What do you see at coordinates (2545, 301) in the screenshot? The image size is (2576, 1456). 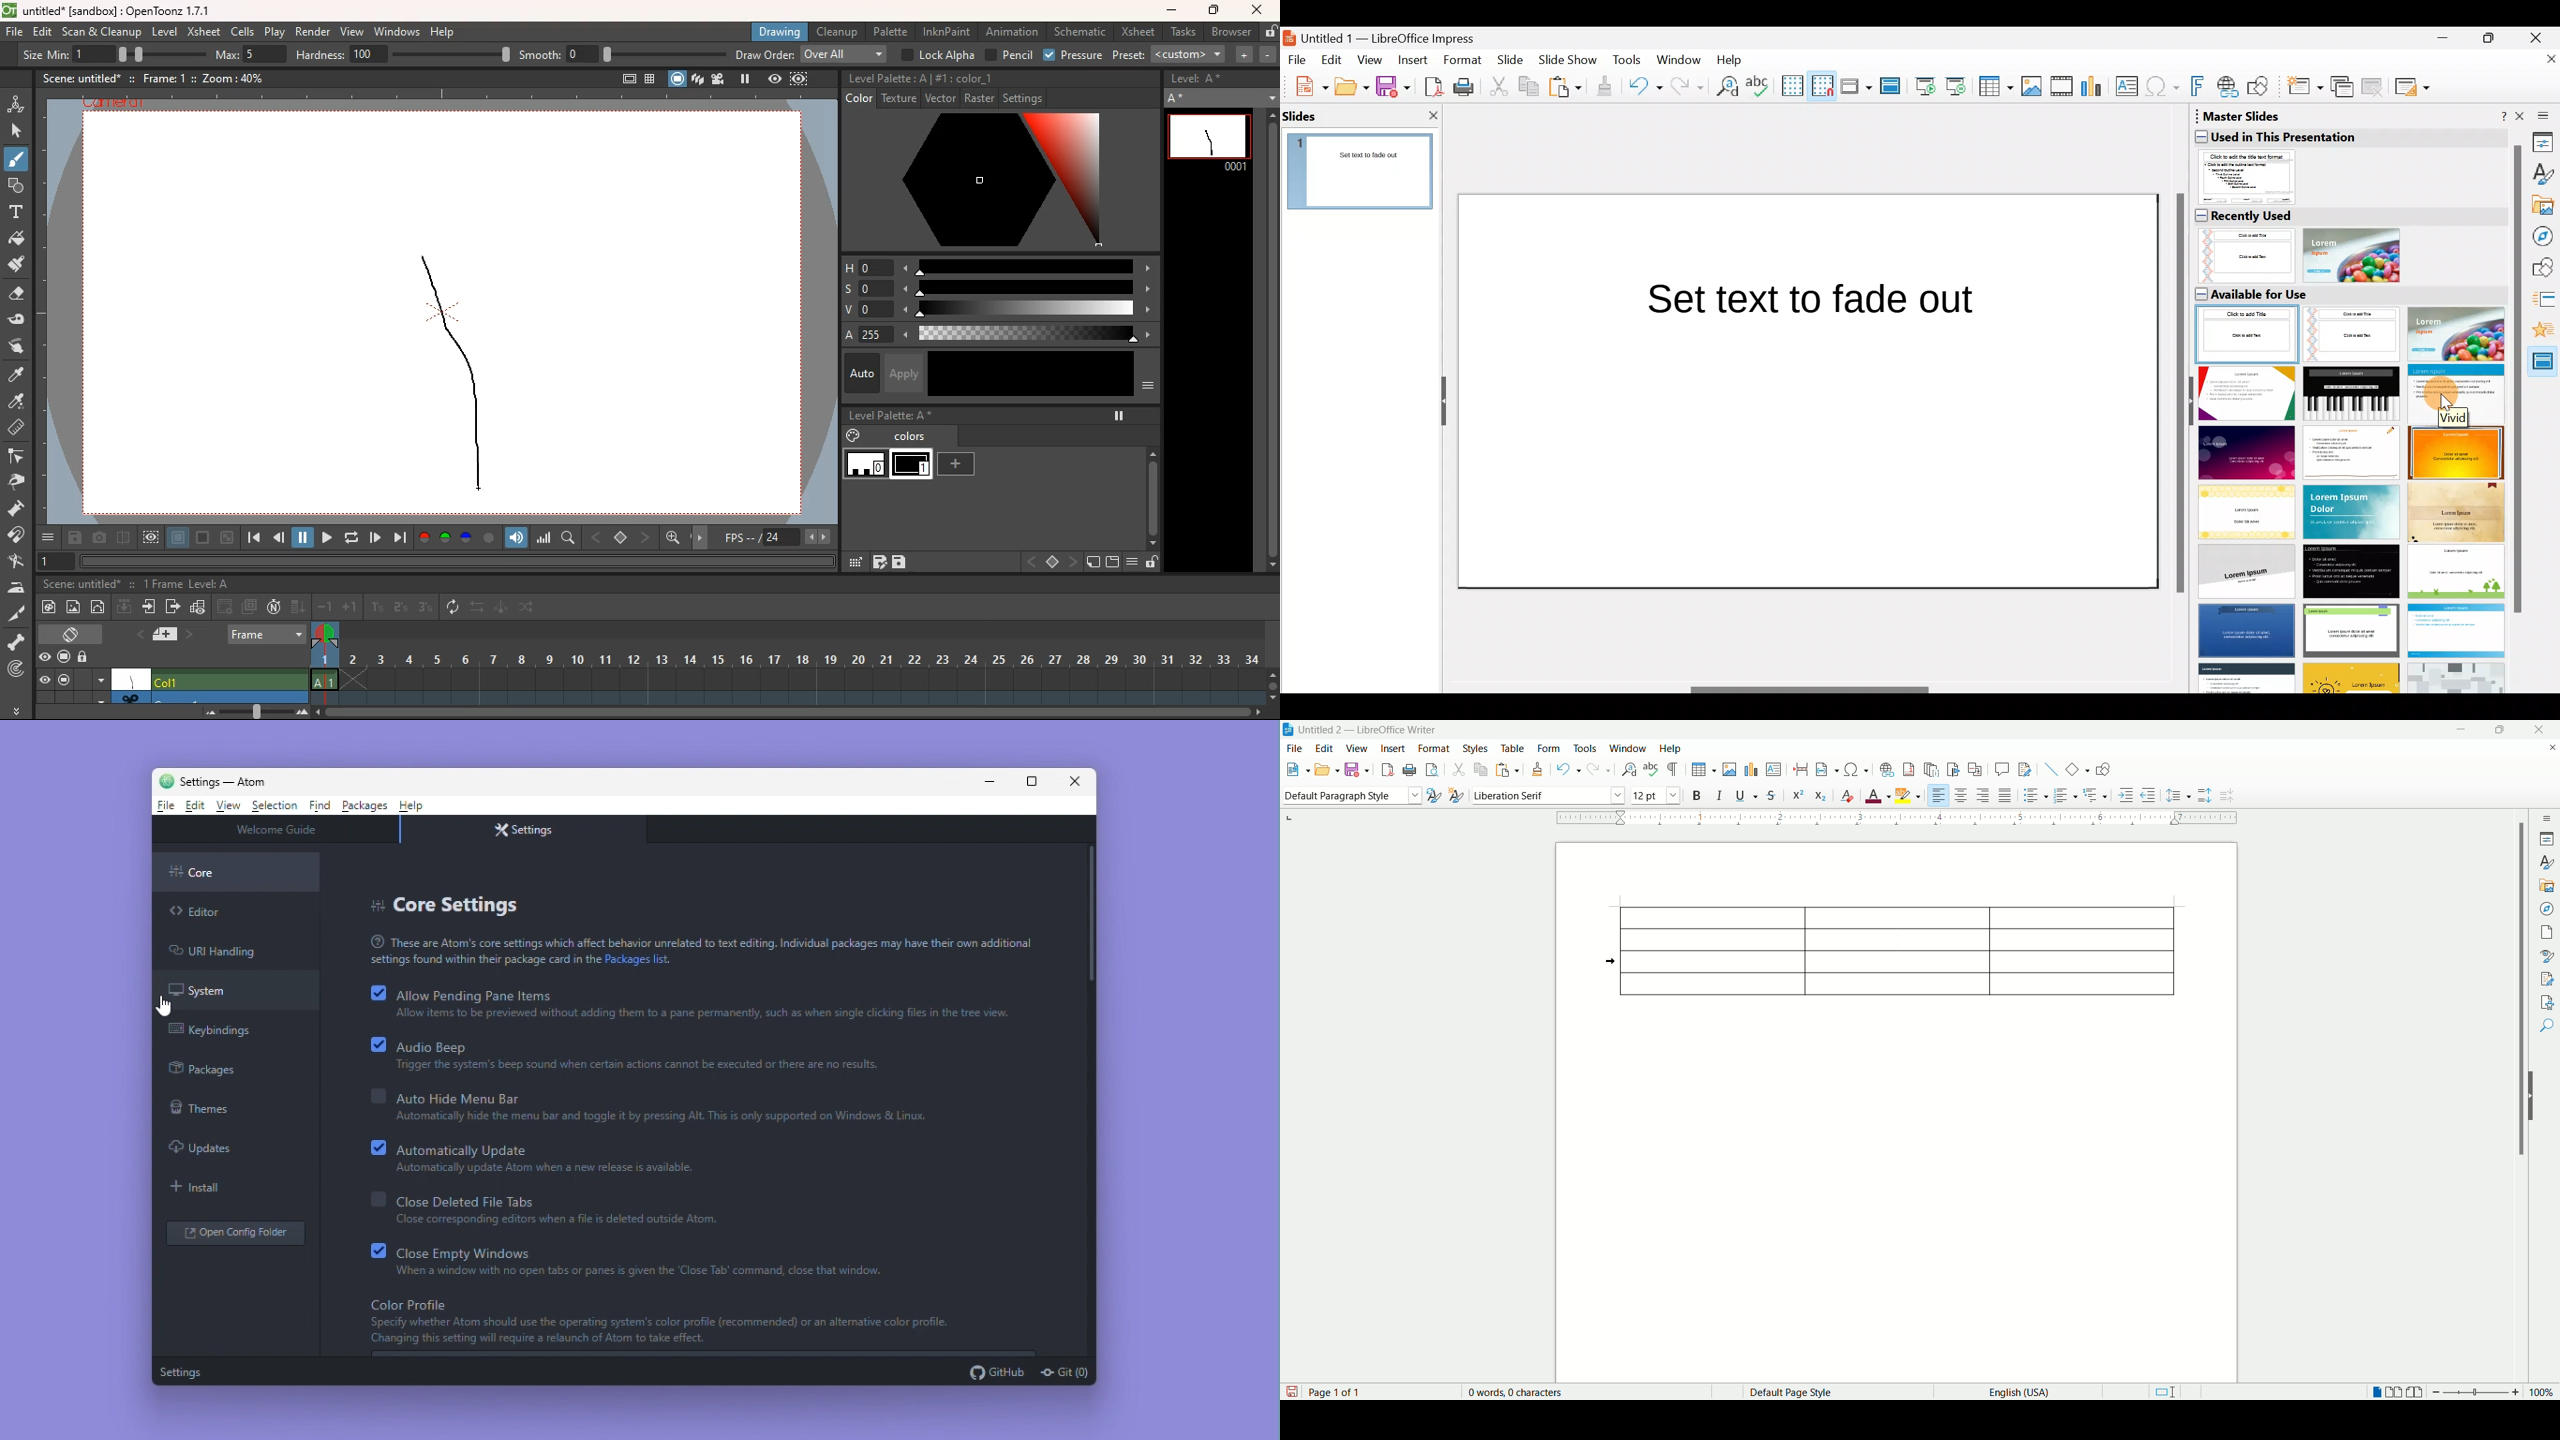 I see `Slide transition` at bounding box center [2545, 301].